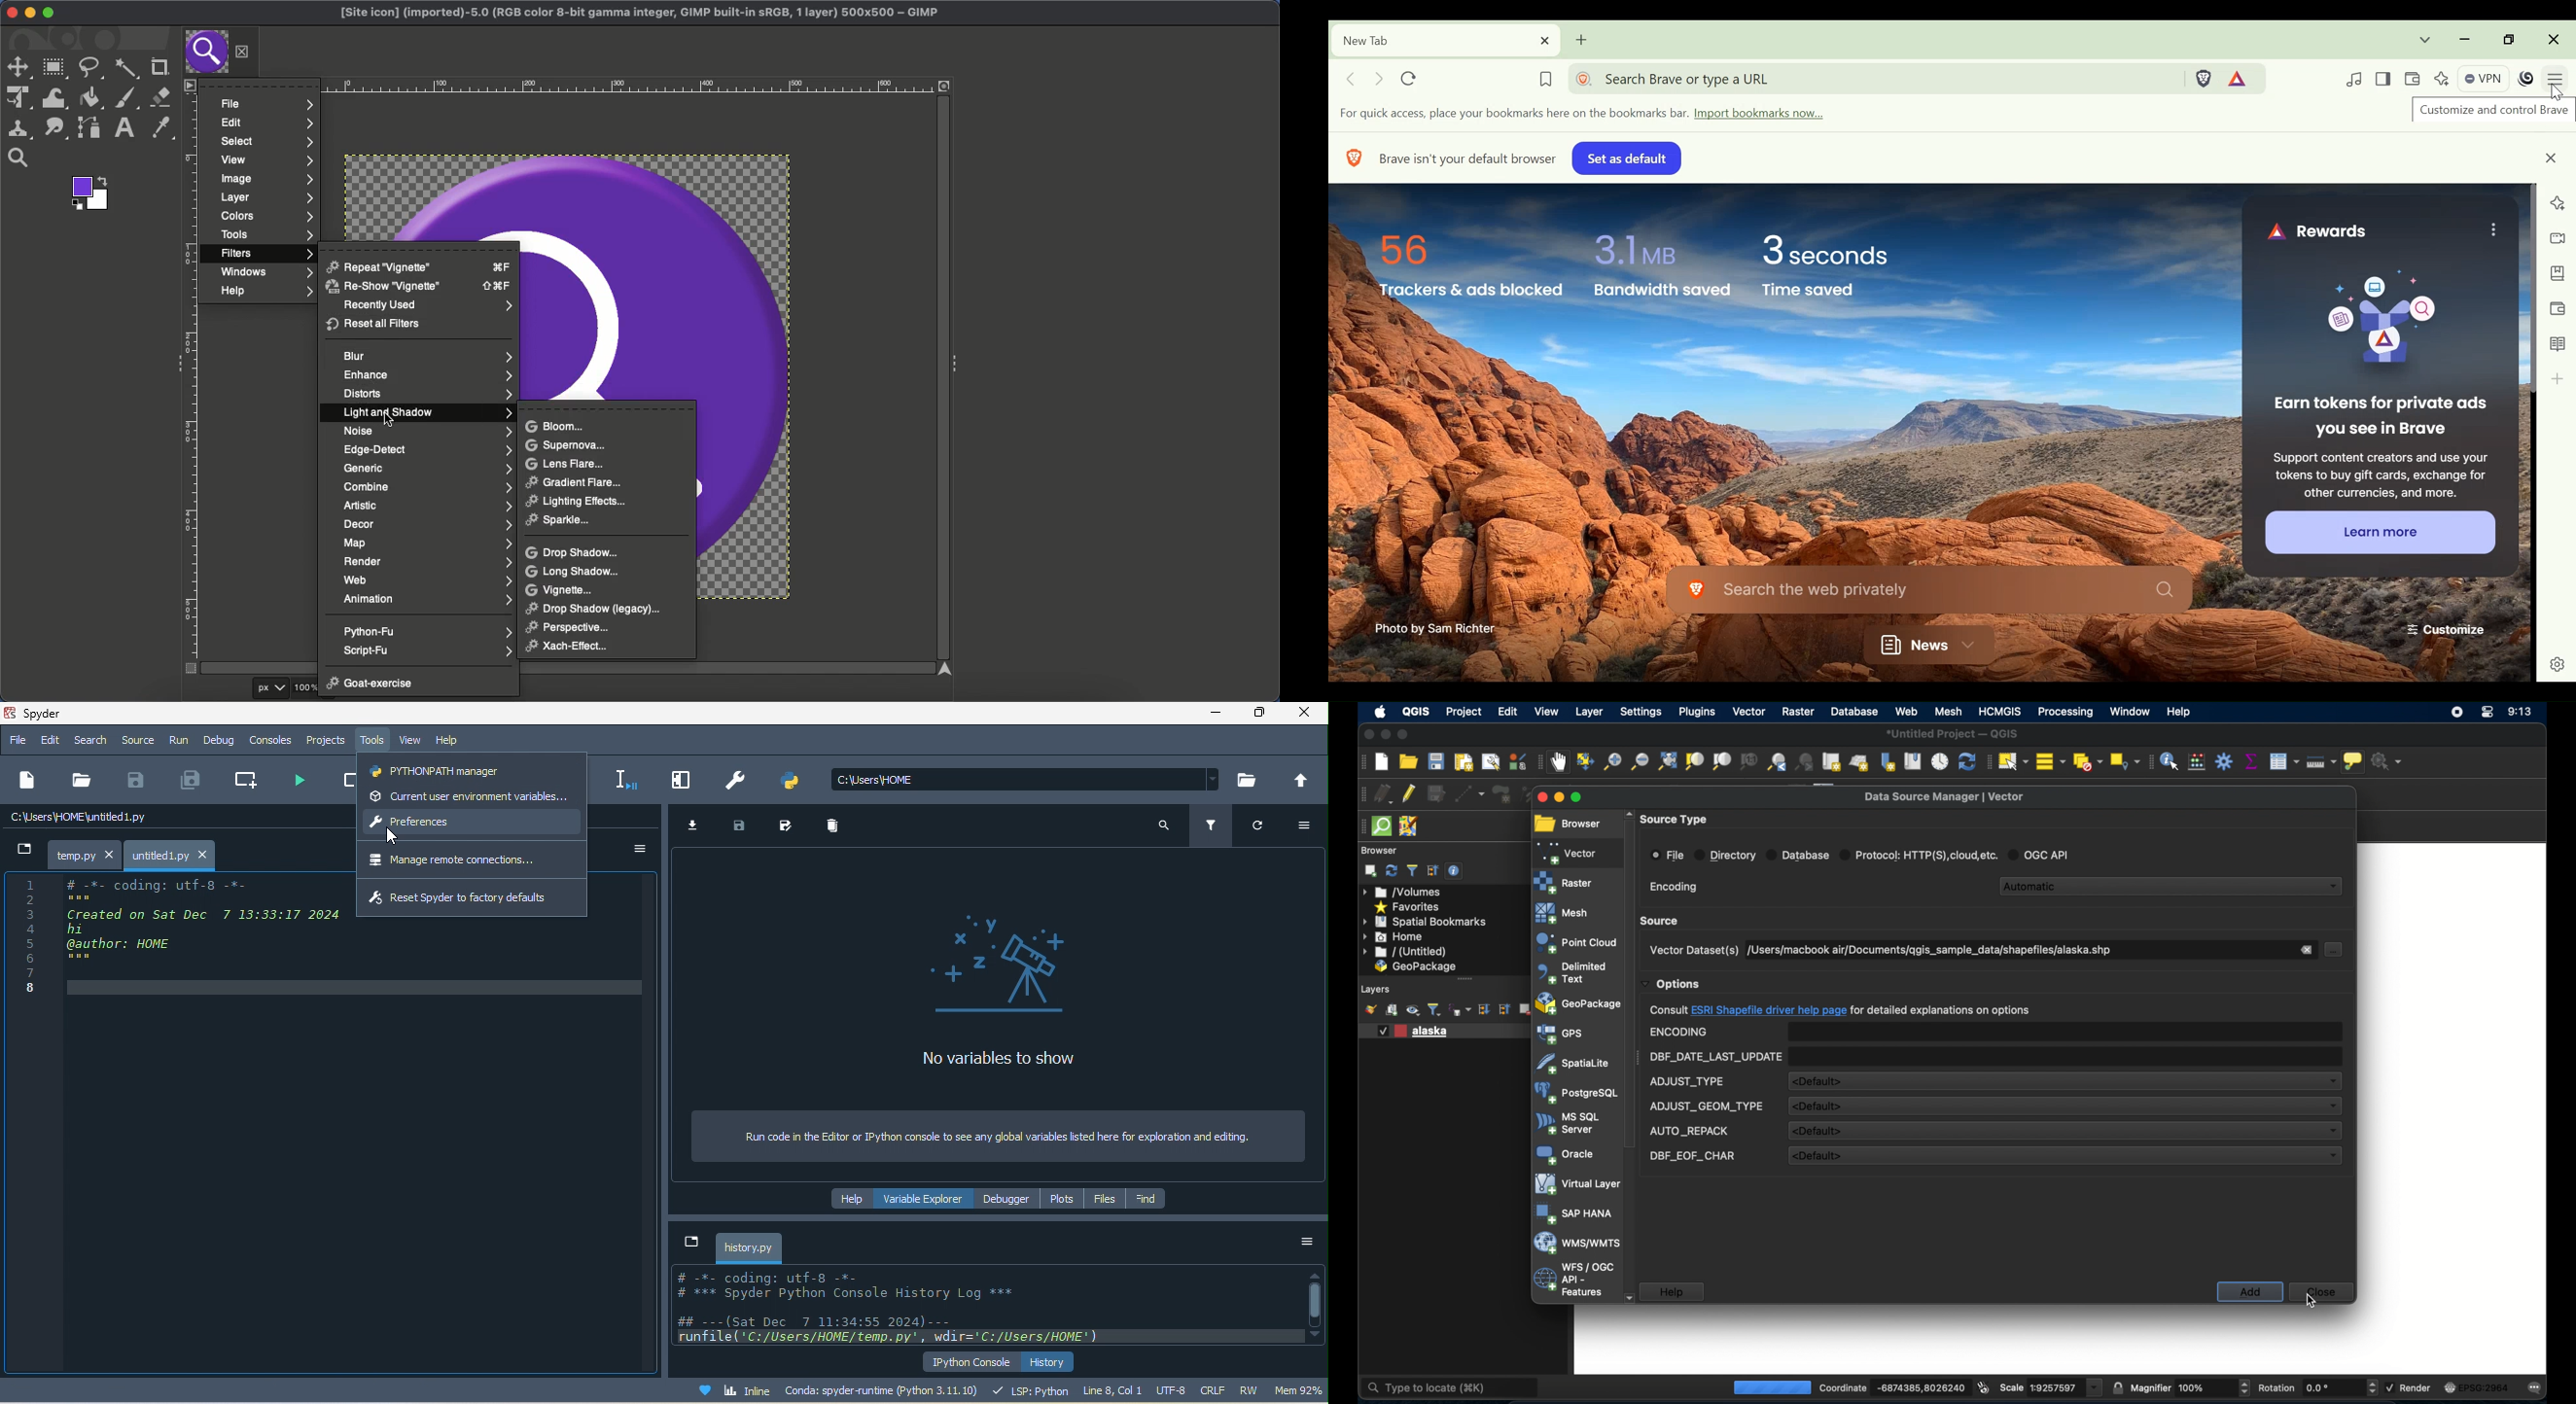  Describe the element at coordinates (763, 375) in the screenshot. I see `Image` at that location.